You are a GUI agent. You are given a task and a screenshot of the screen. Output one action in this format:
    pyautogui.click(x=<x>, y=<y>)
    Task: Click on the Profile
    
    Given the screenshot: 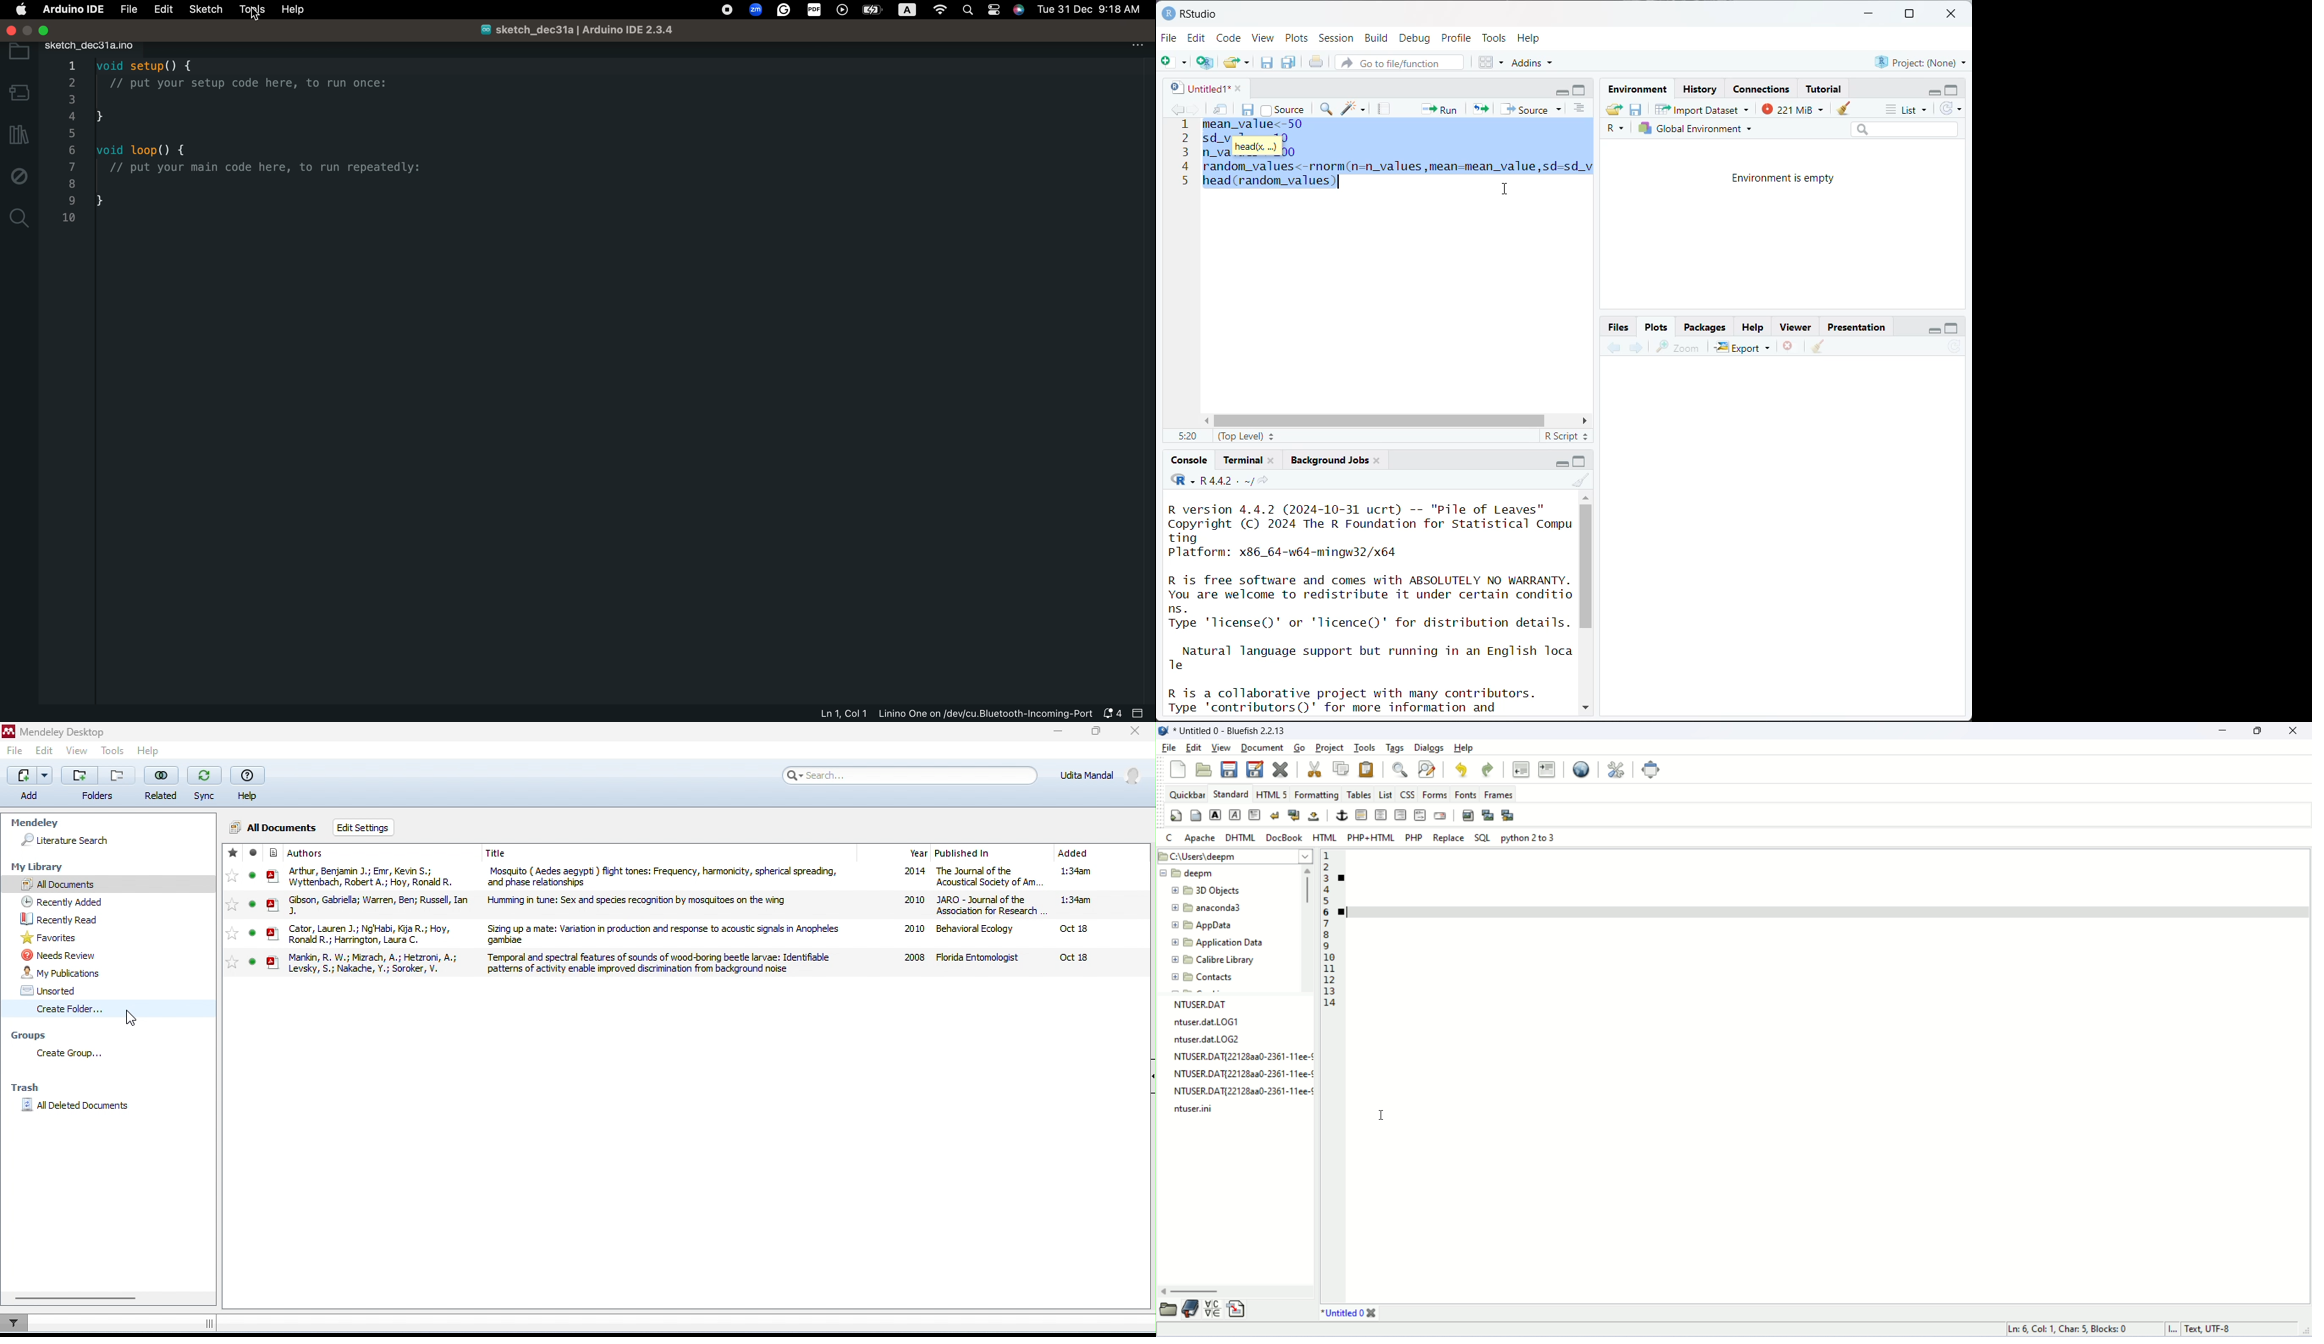 What is the action you would take?
    pyautogui.click(x=1458, y=37)
    